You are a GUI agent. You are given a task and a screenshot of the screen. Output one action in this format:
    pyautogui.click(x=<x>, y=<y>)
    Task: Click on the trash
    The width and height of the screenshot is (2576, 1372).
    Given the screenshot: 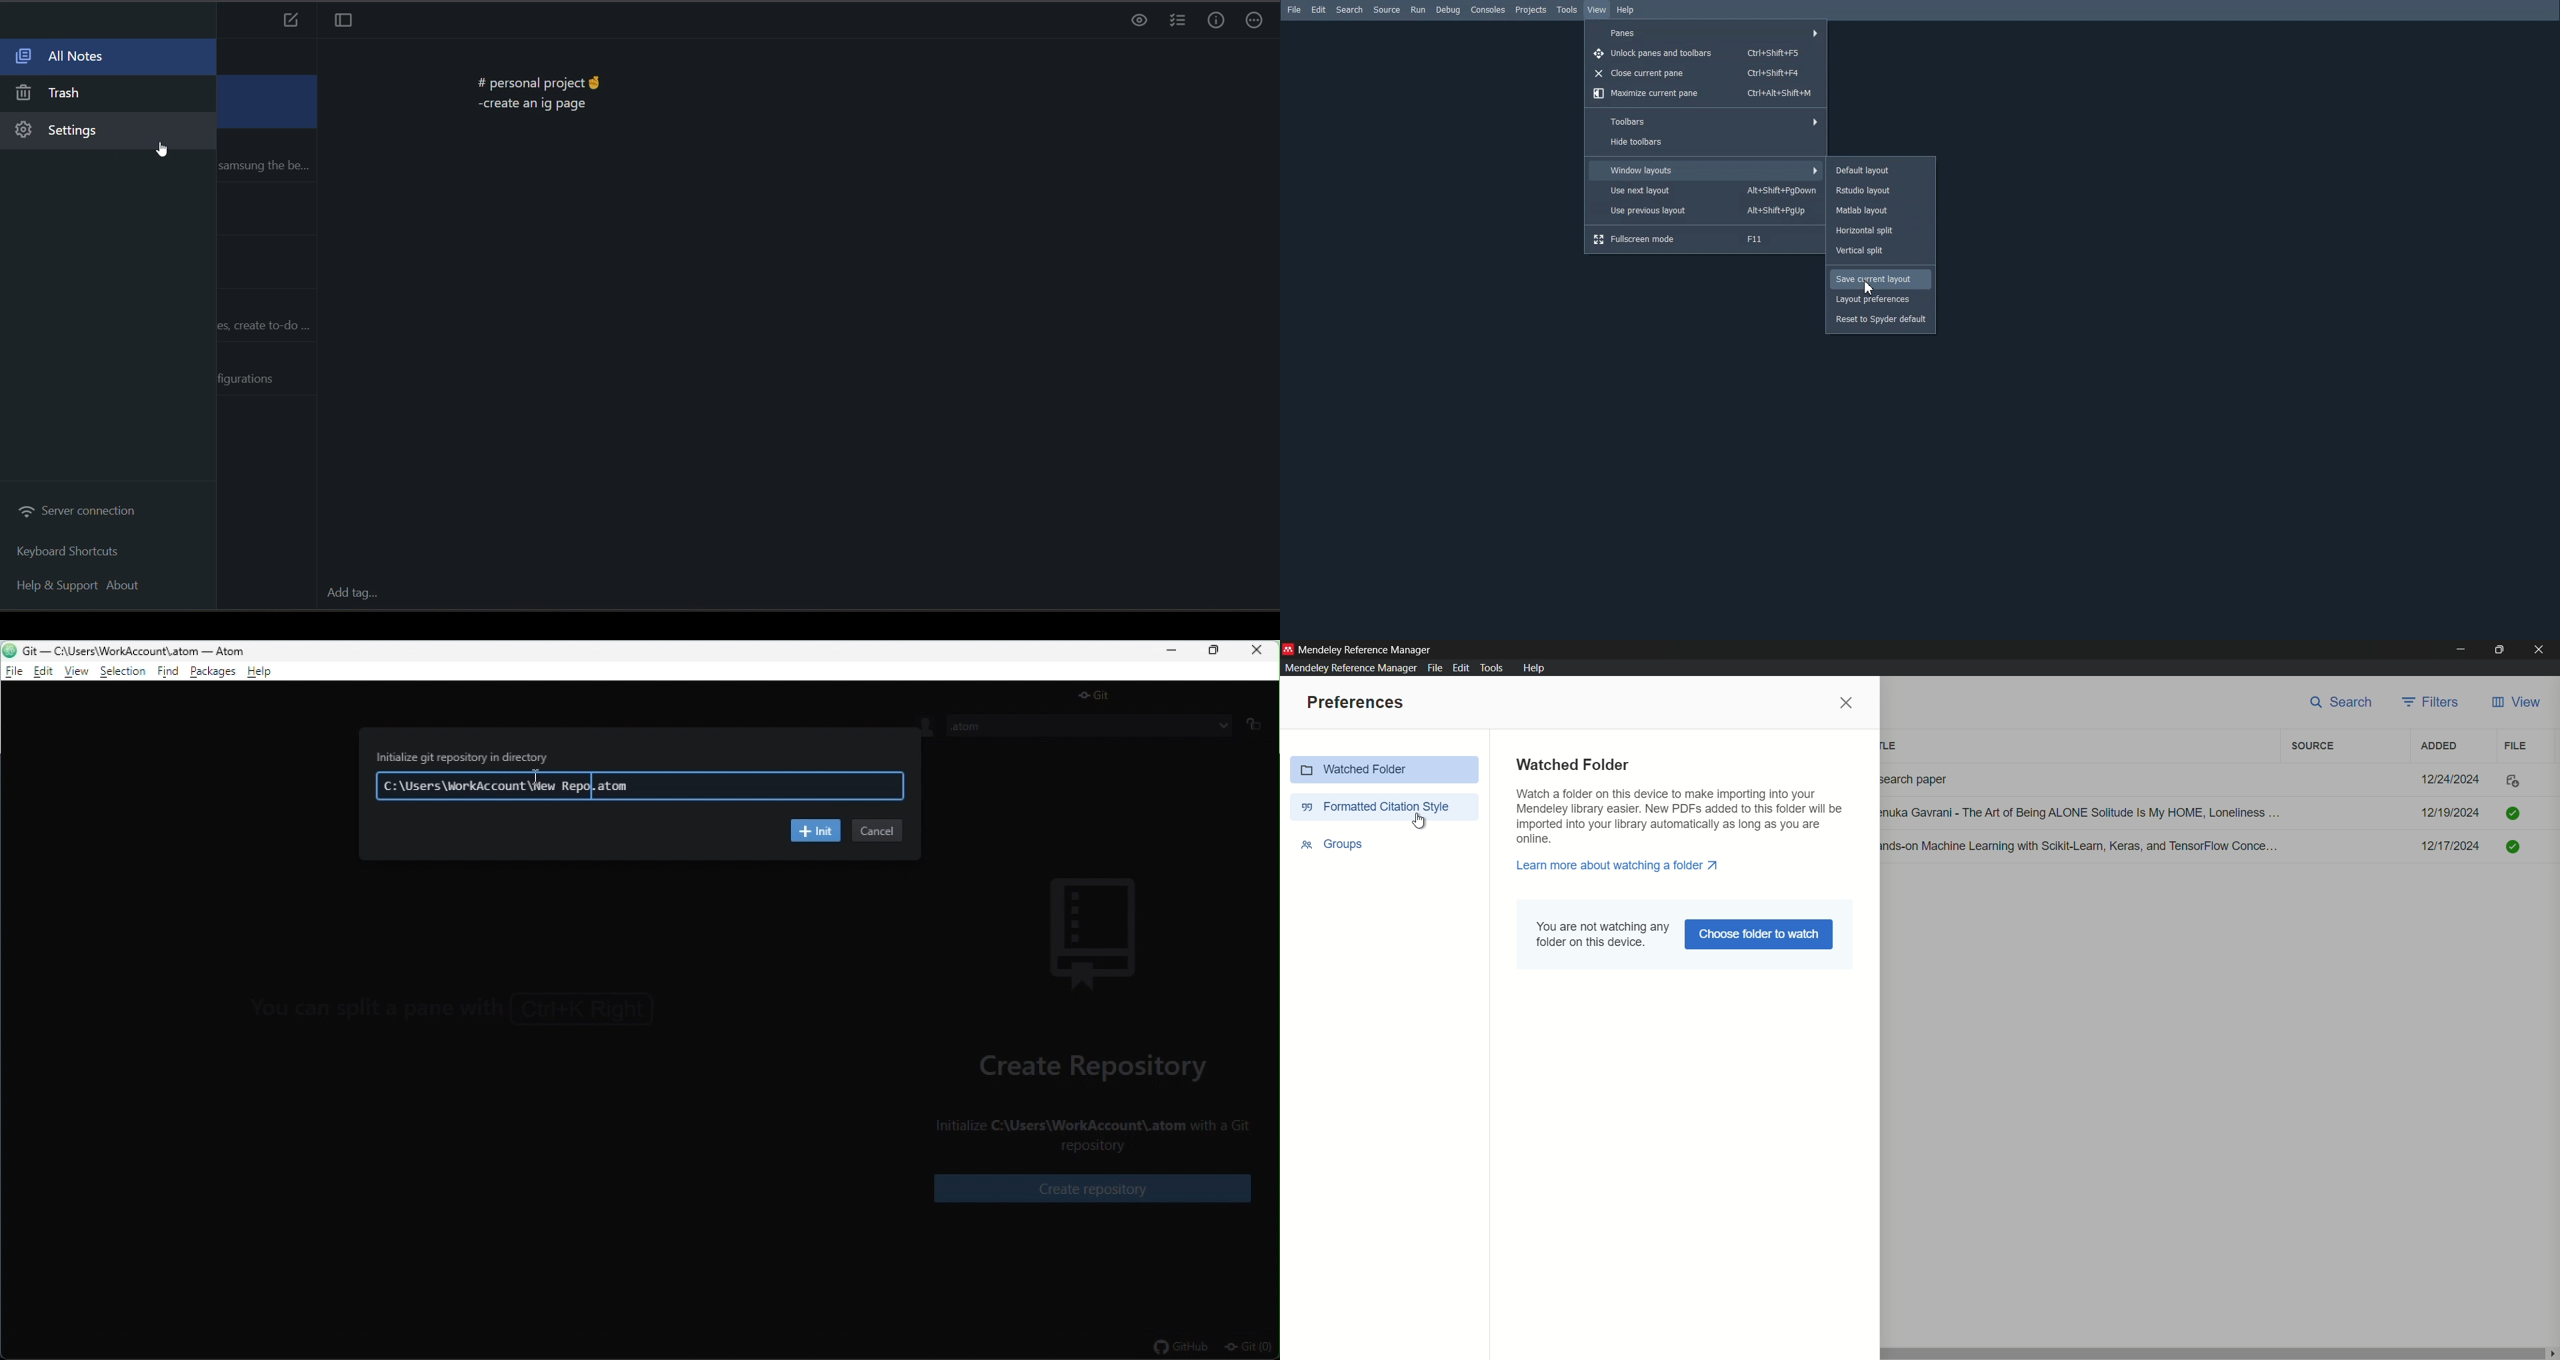 What is the action you would take?
    pyautogui.click(x=98, y=93)
    